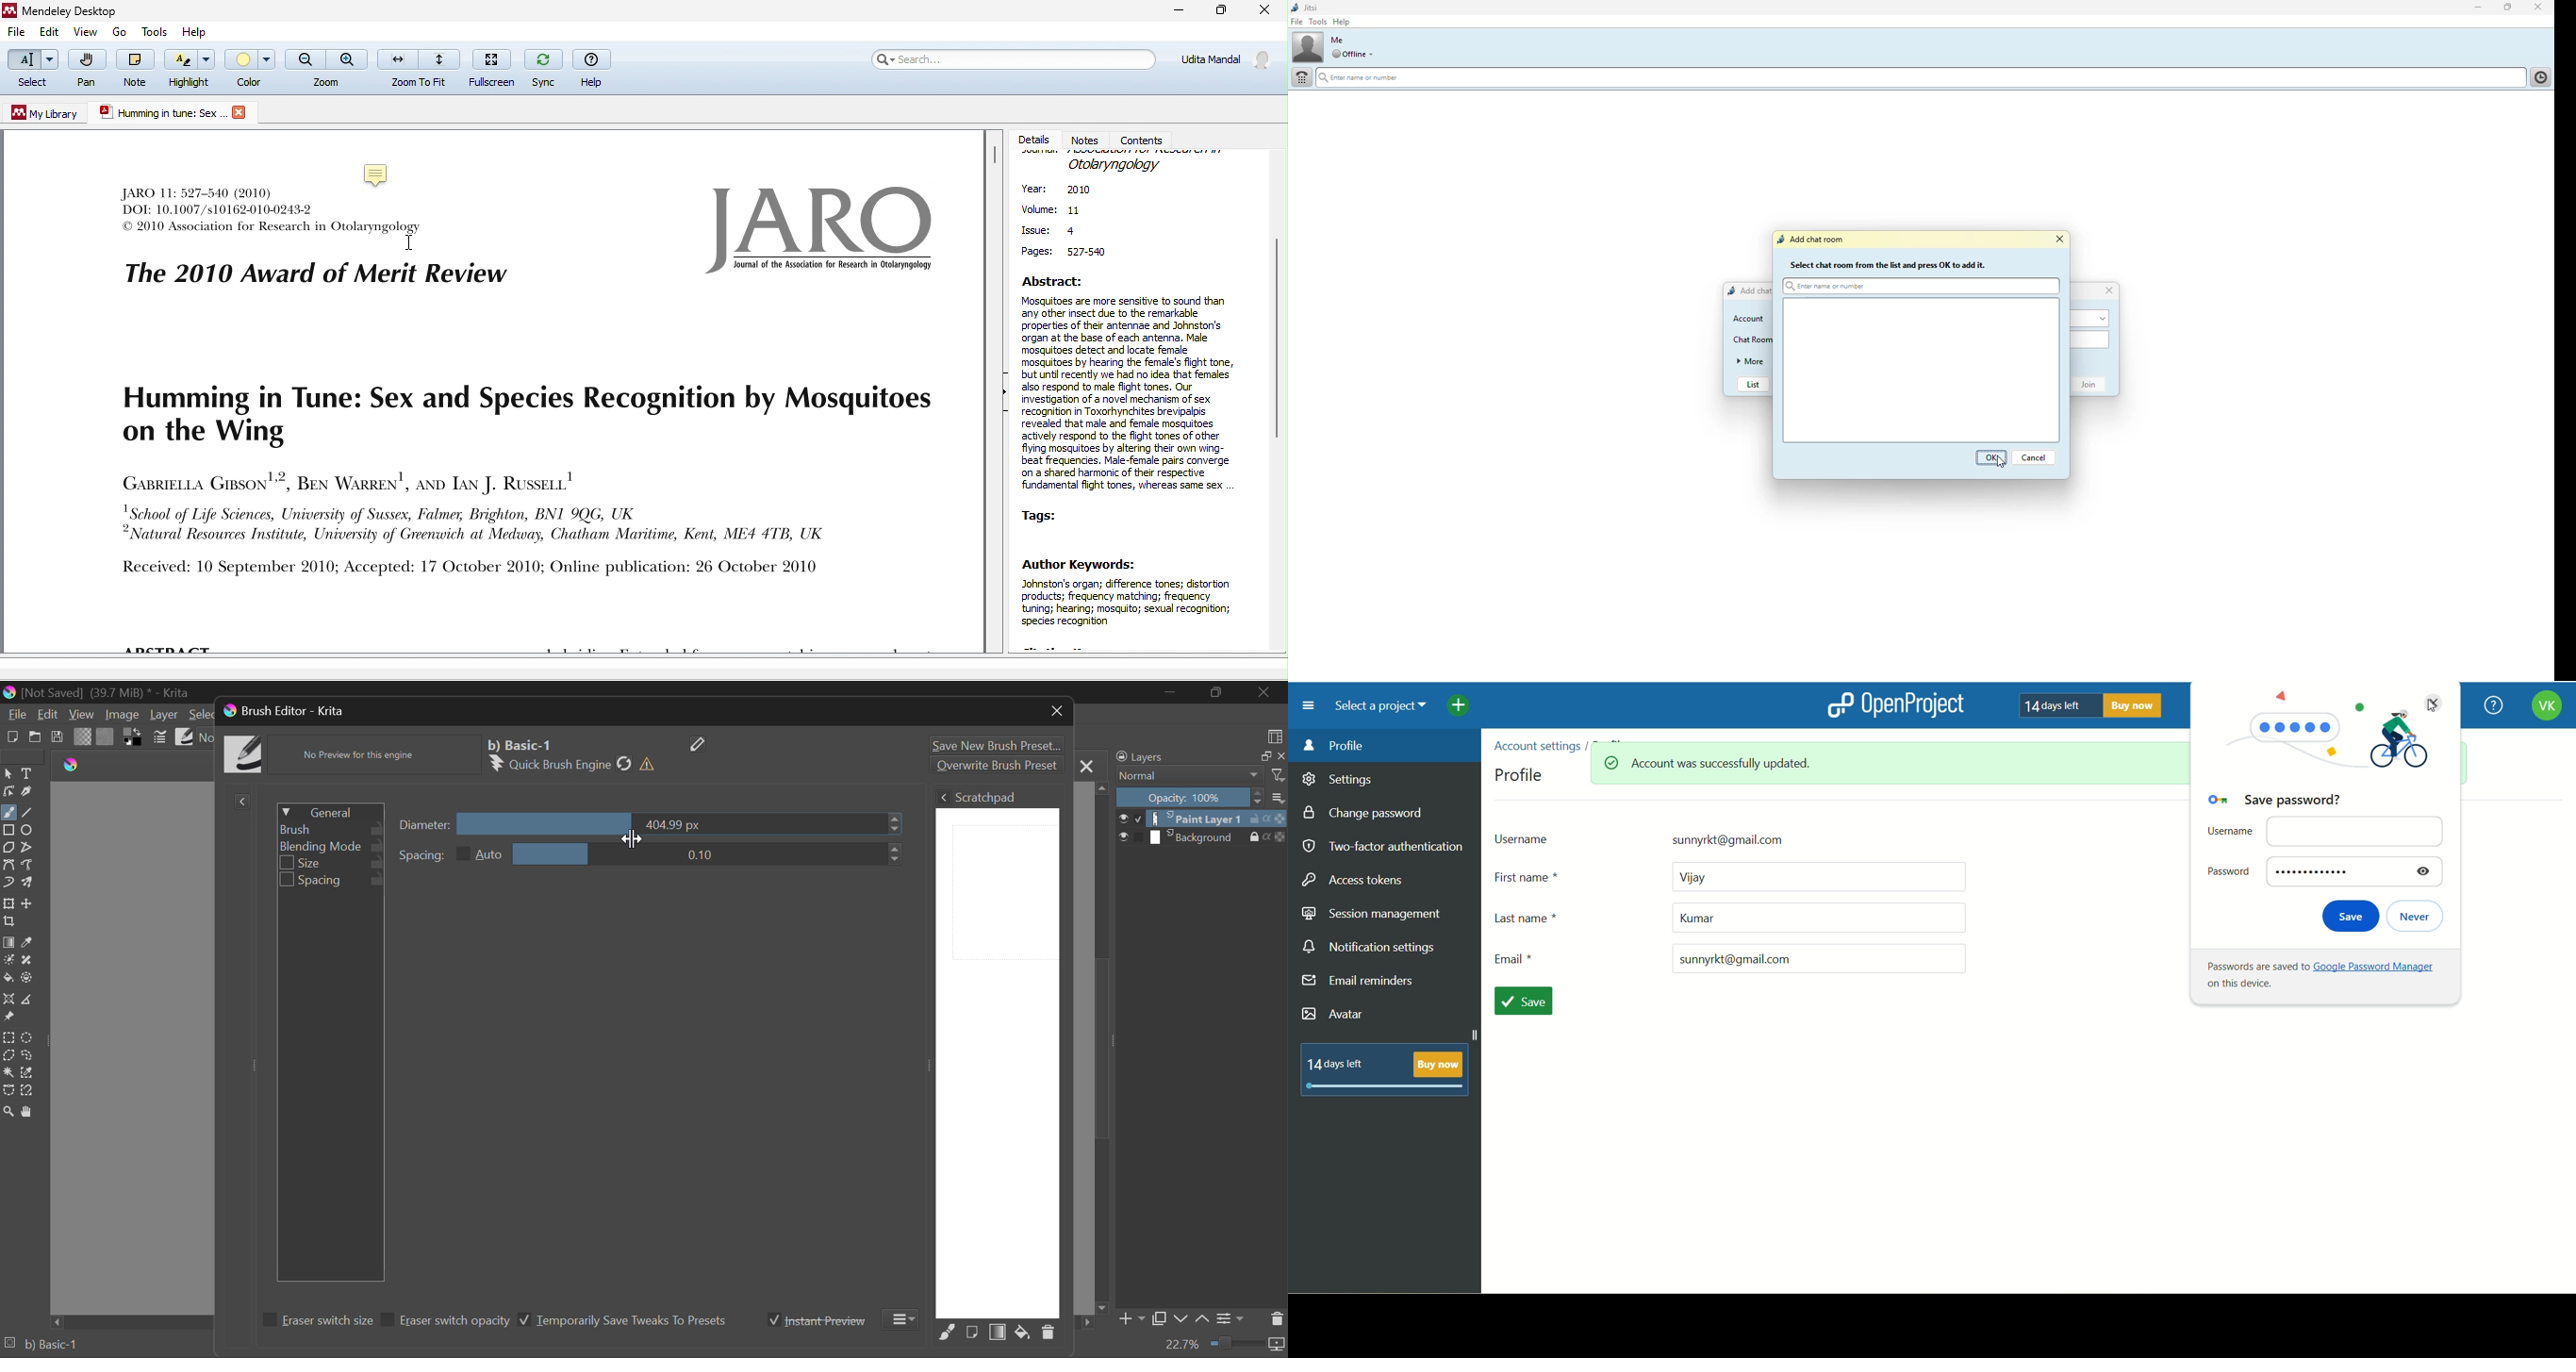  What do you see at coordinates (1146, 139) in the screenshot?
I see `contents` at bounding box center [1146, 139].